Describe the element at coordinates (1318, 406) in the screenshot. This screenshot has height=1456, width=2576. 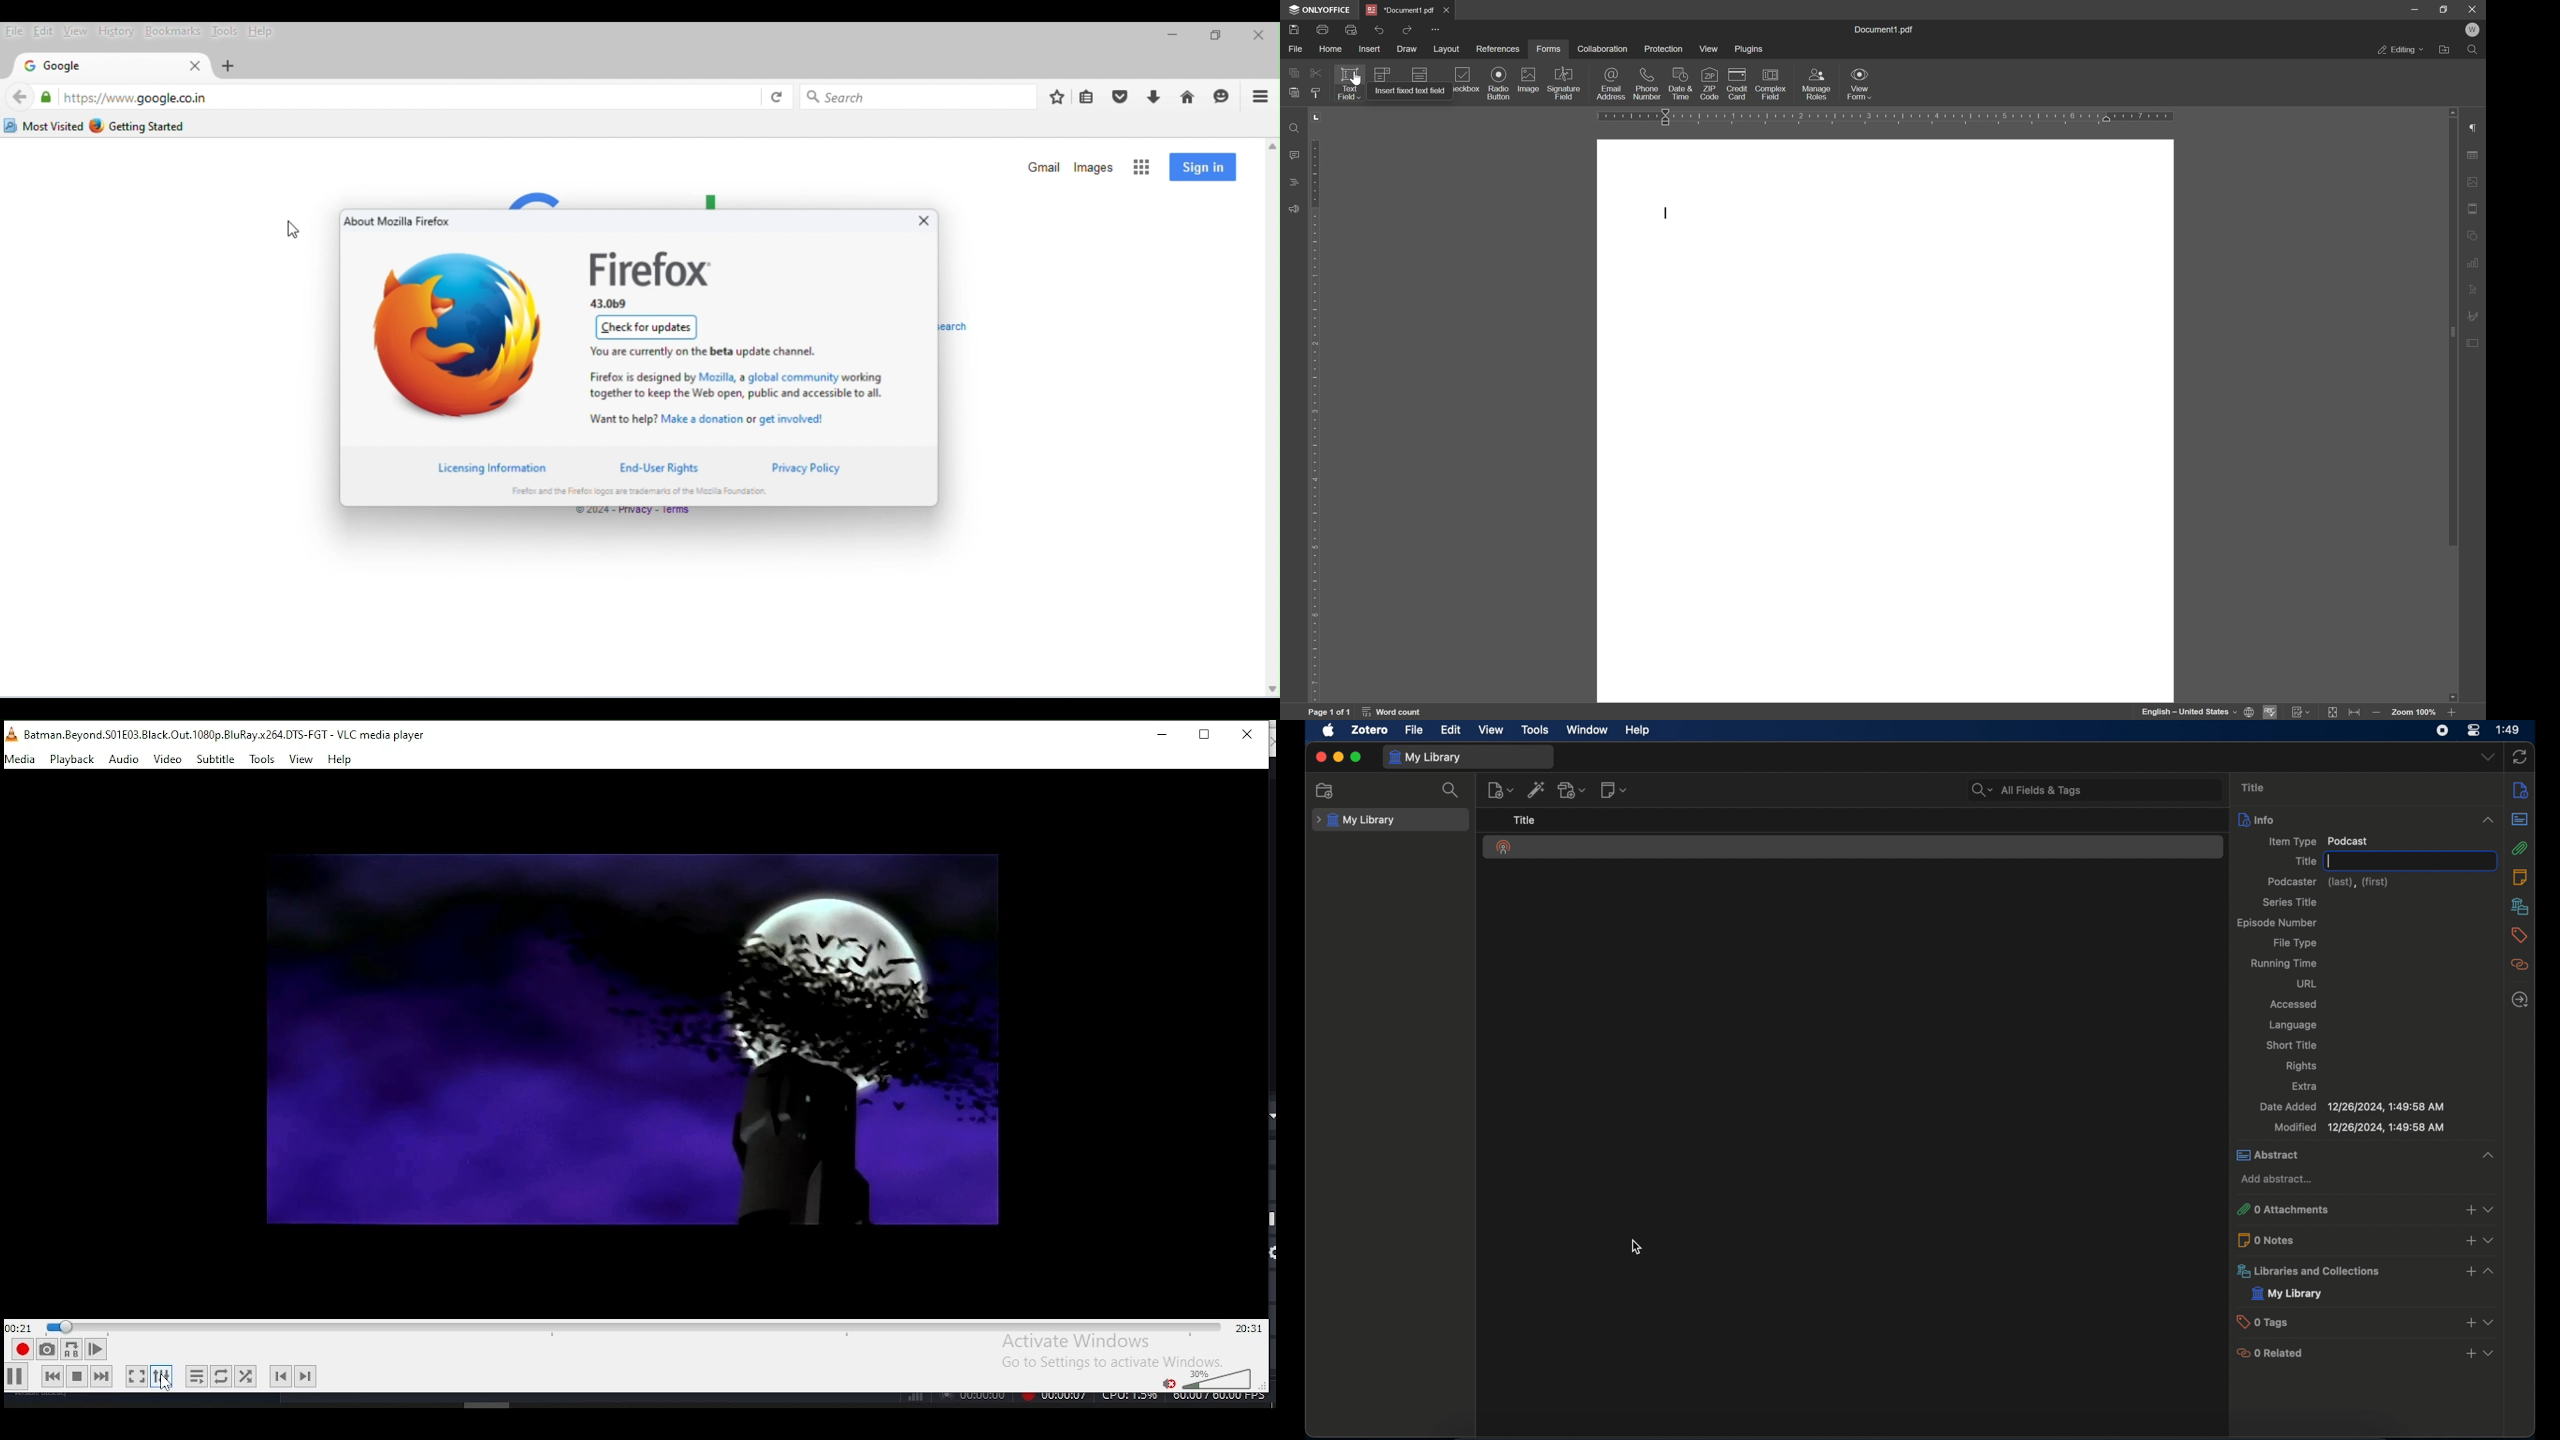
I see `ruler` at that location.